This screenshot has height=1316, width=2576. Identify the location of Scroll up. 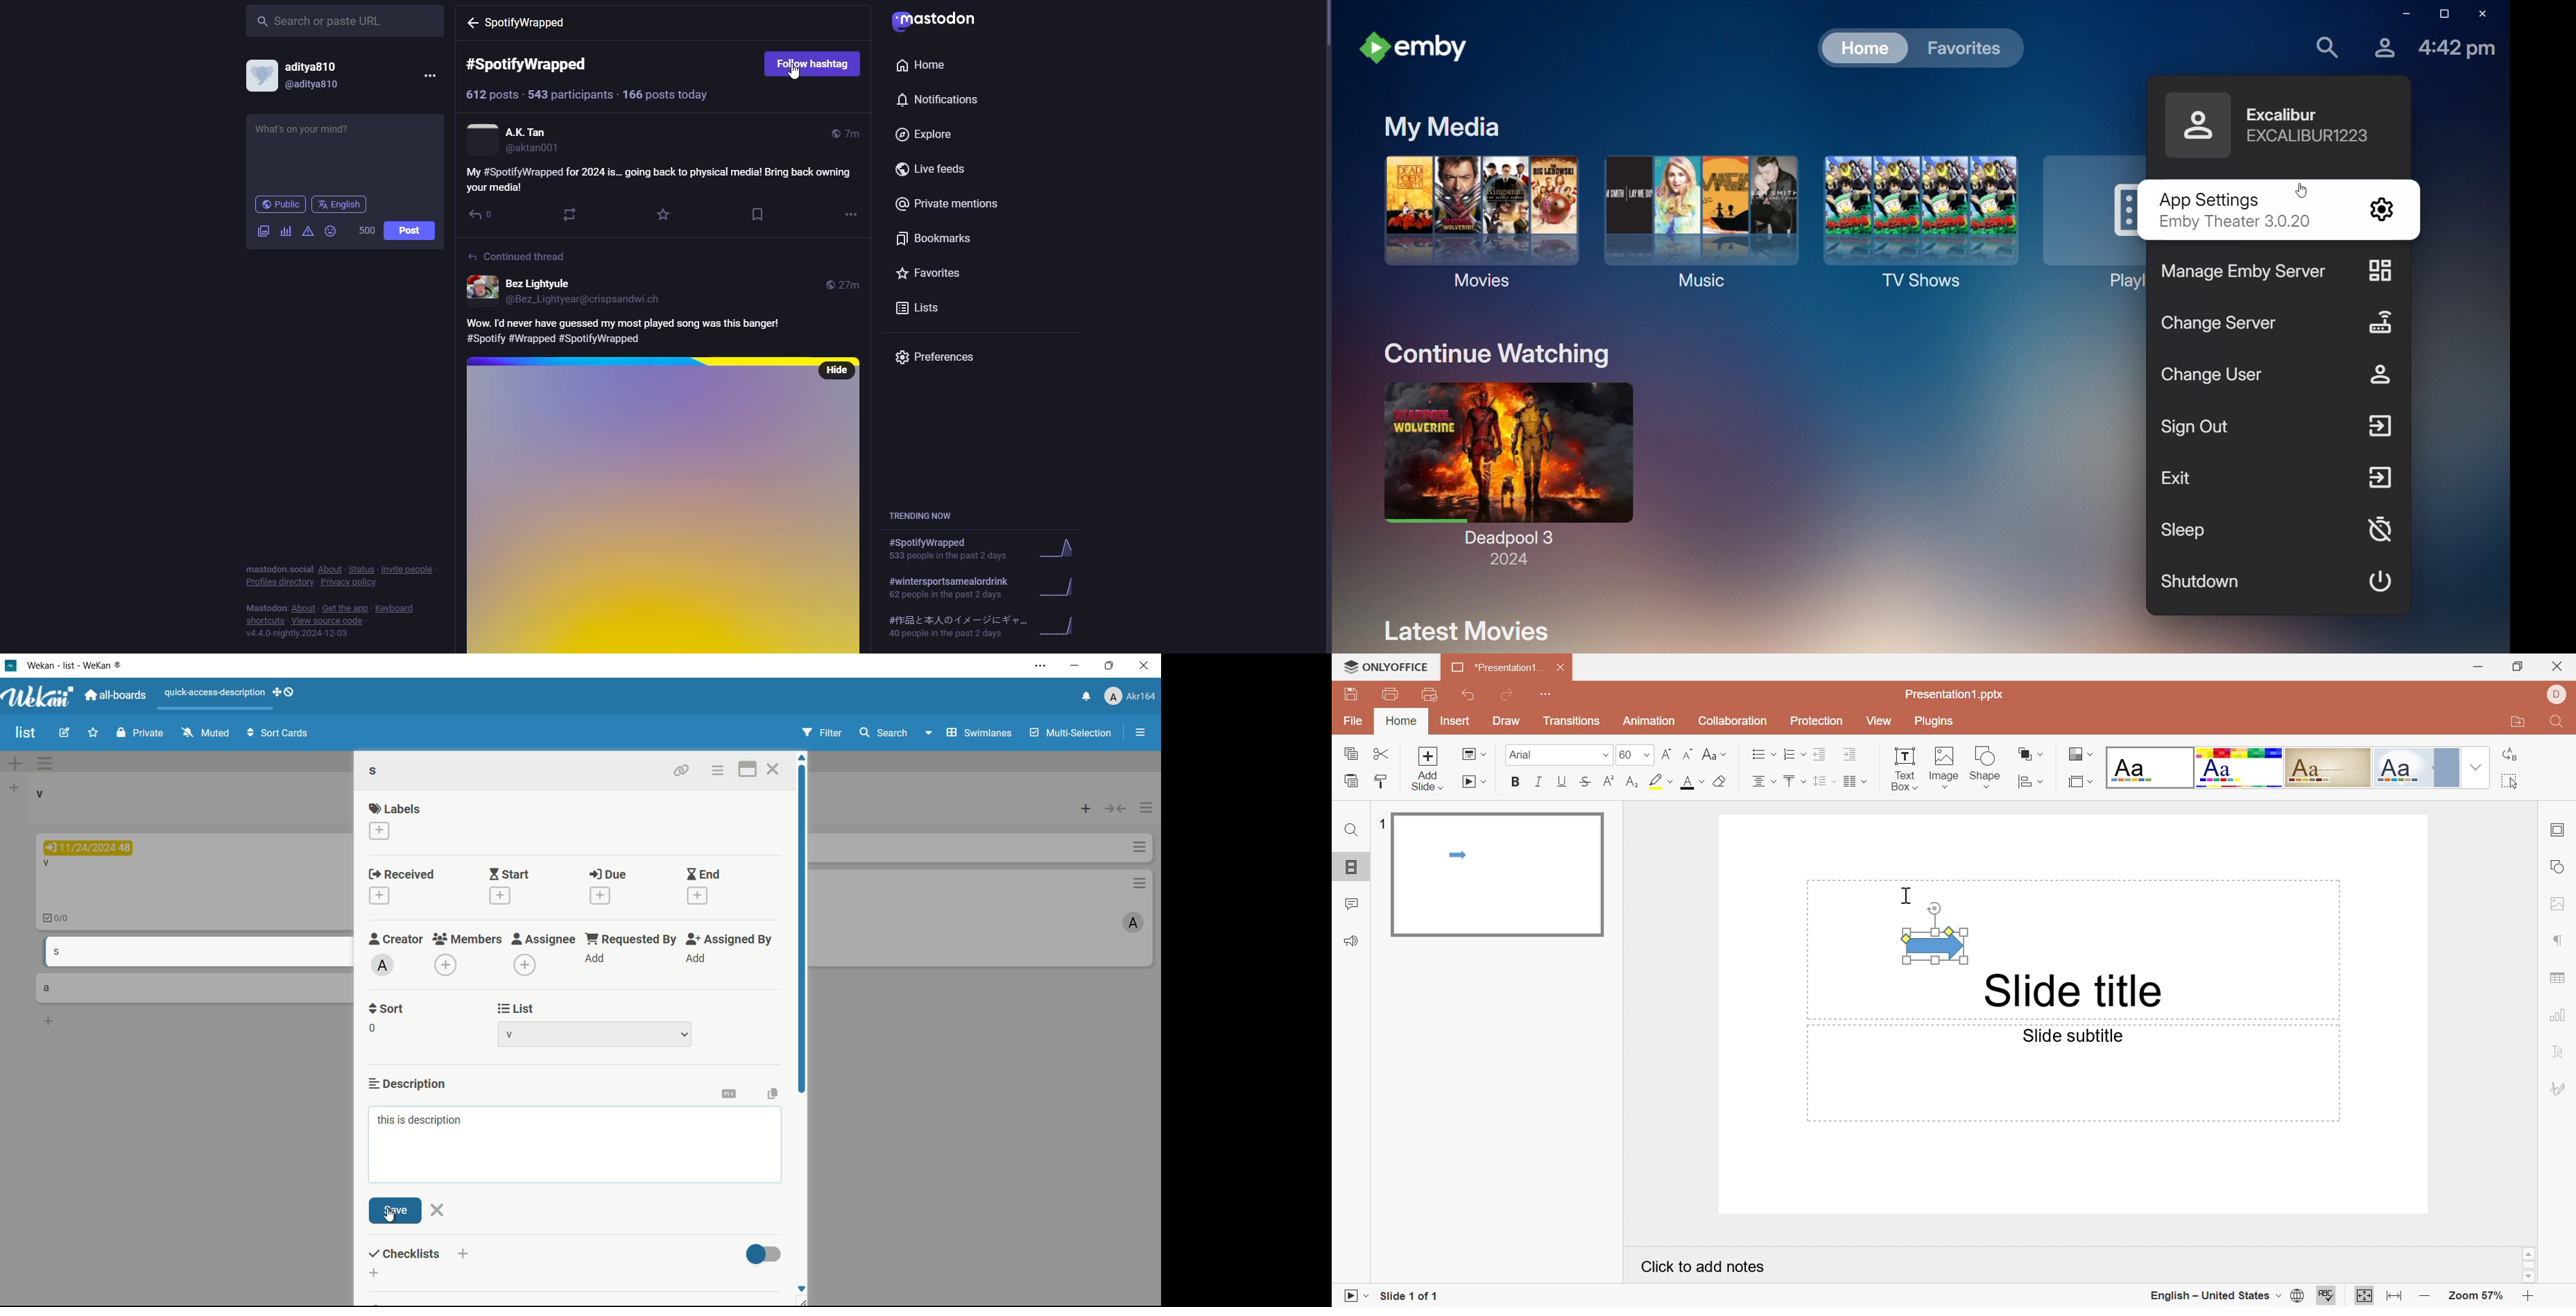
(2529, 1254).